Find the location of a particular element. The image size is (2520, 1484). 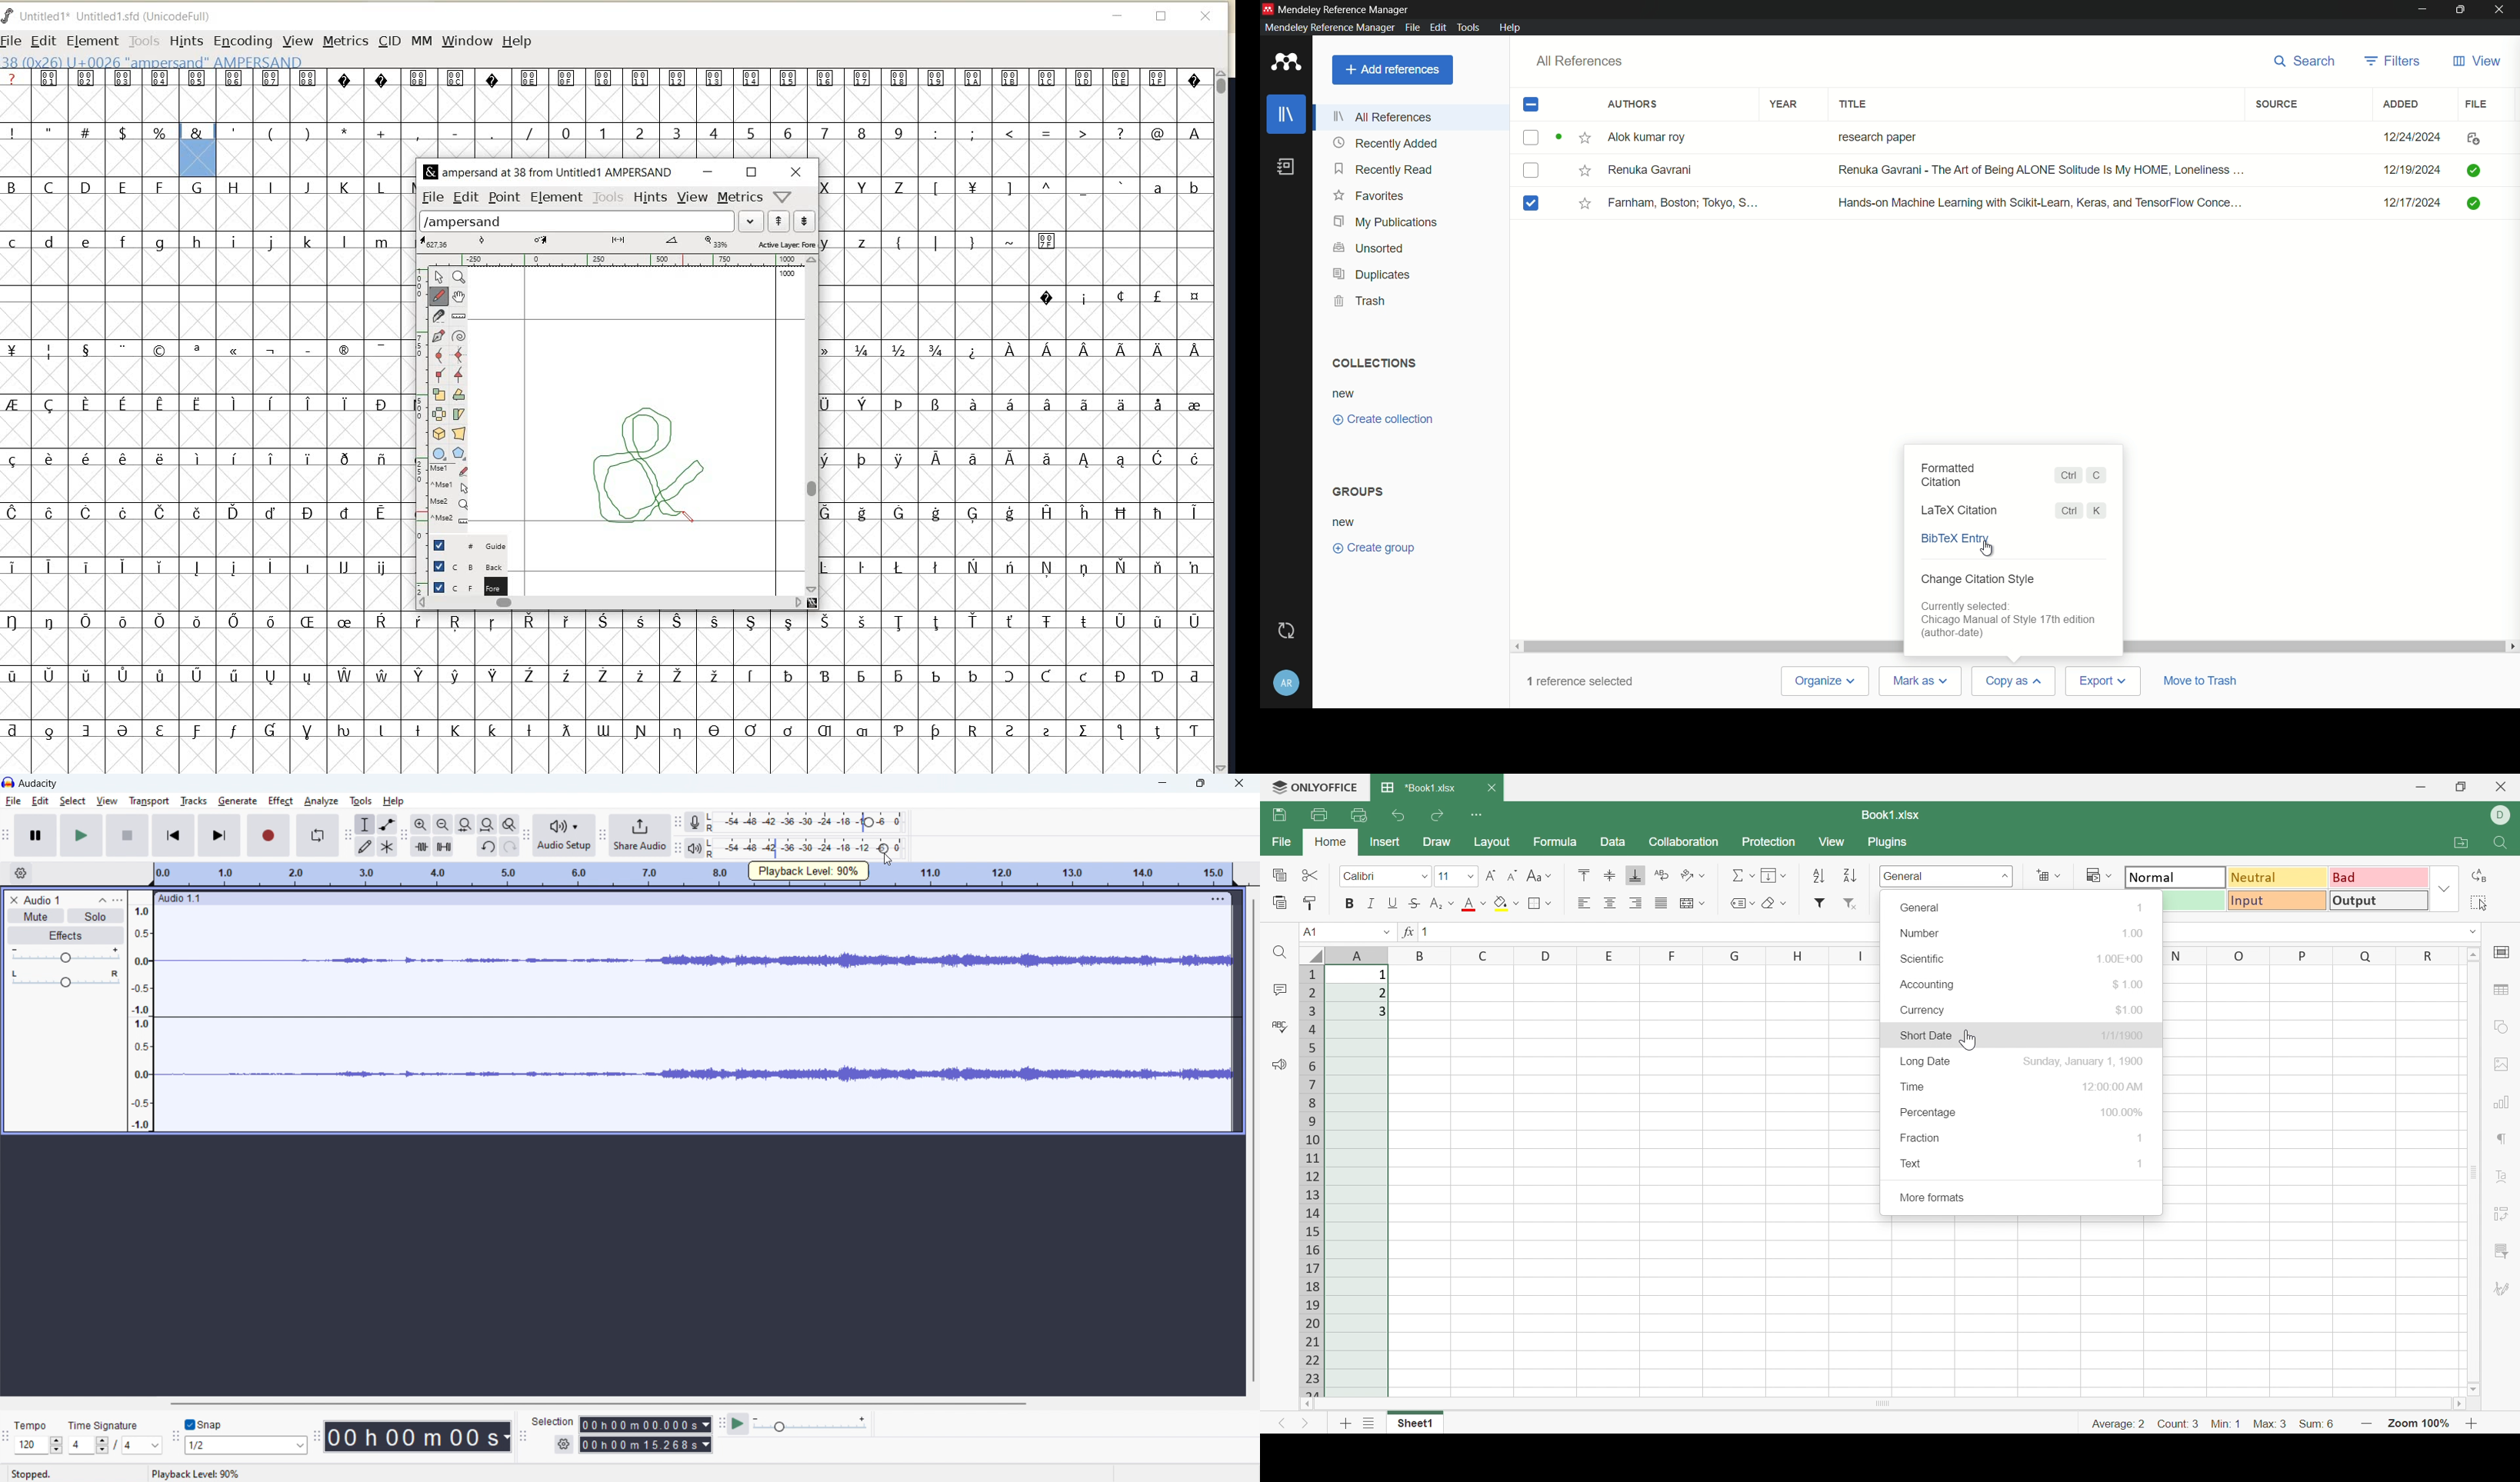

Number is located at coordinates (1921, 933).